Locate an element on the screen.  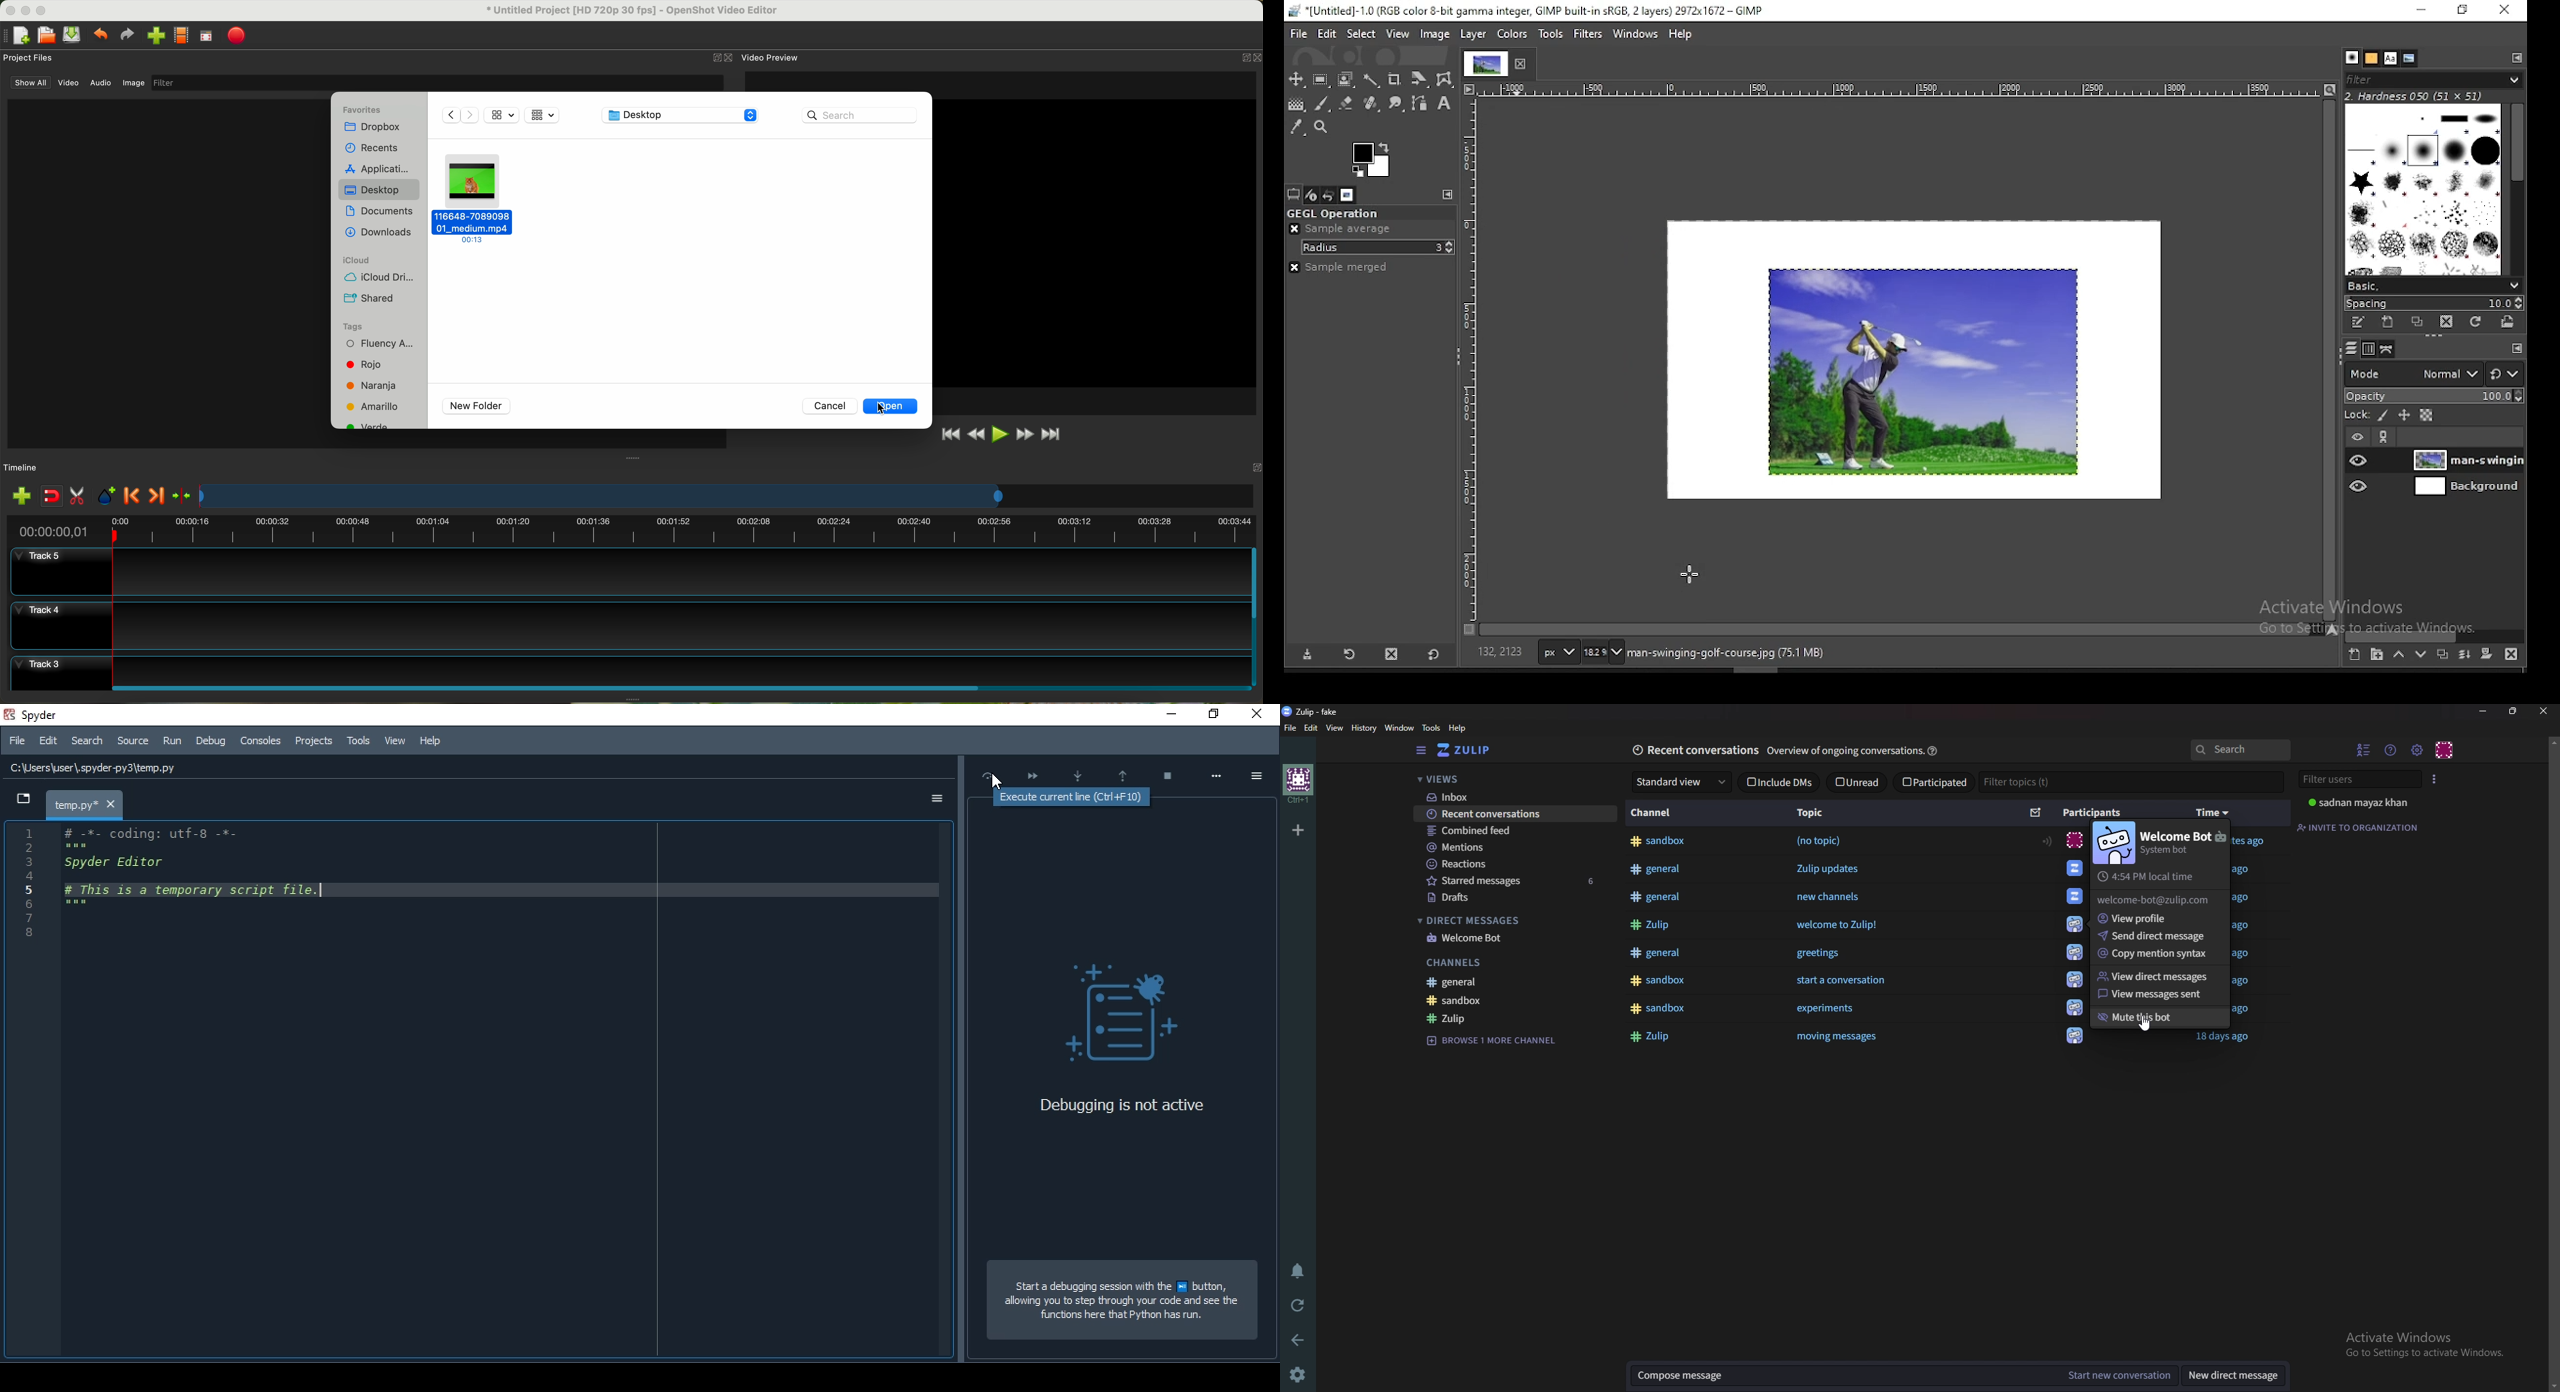
shared is located at coordinates (370, 299).